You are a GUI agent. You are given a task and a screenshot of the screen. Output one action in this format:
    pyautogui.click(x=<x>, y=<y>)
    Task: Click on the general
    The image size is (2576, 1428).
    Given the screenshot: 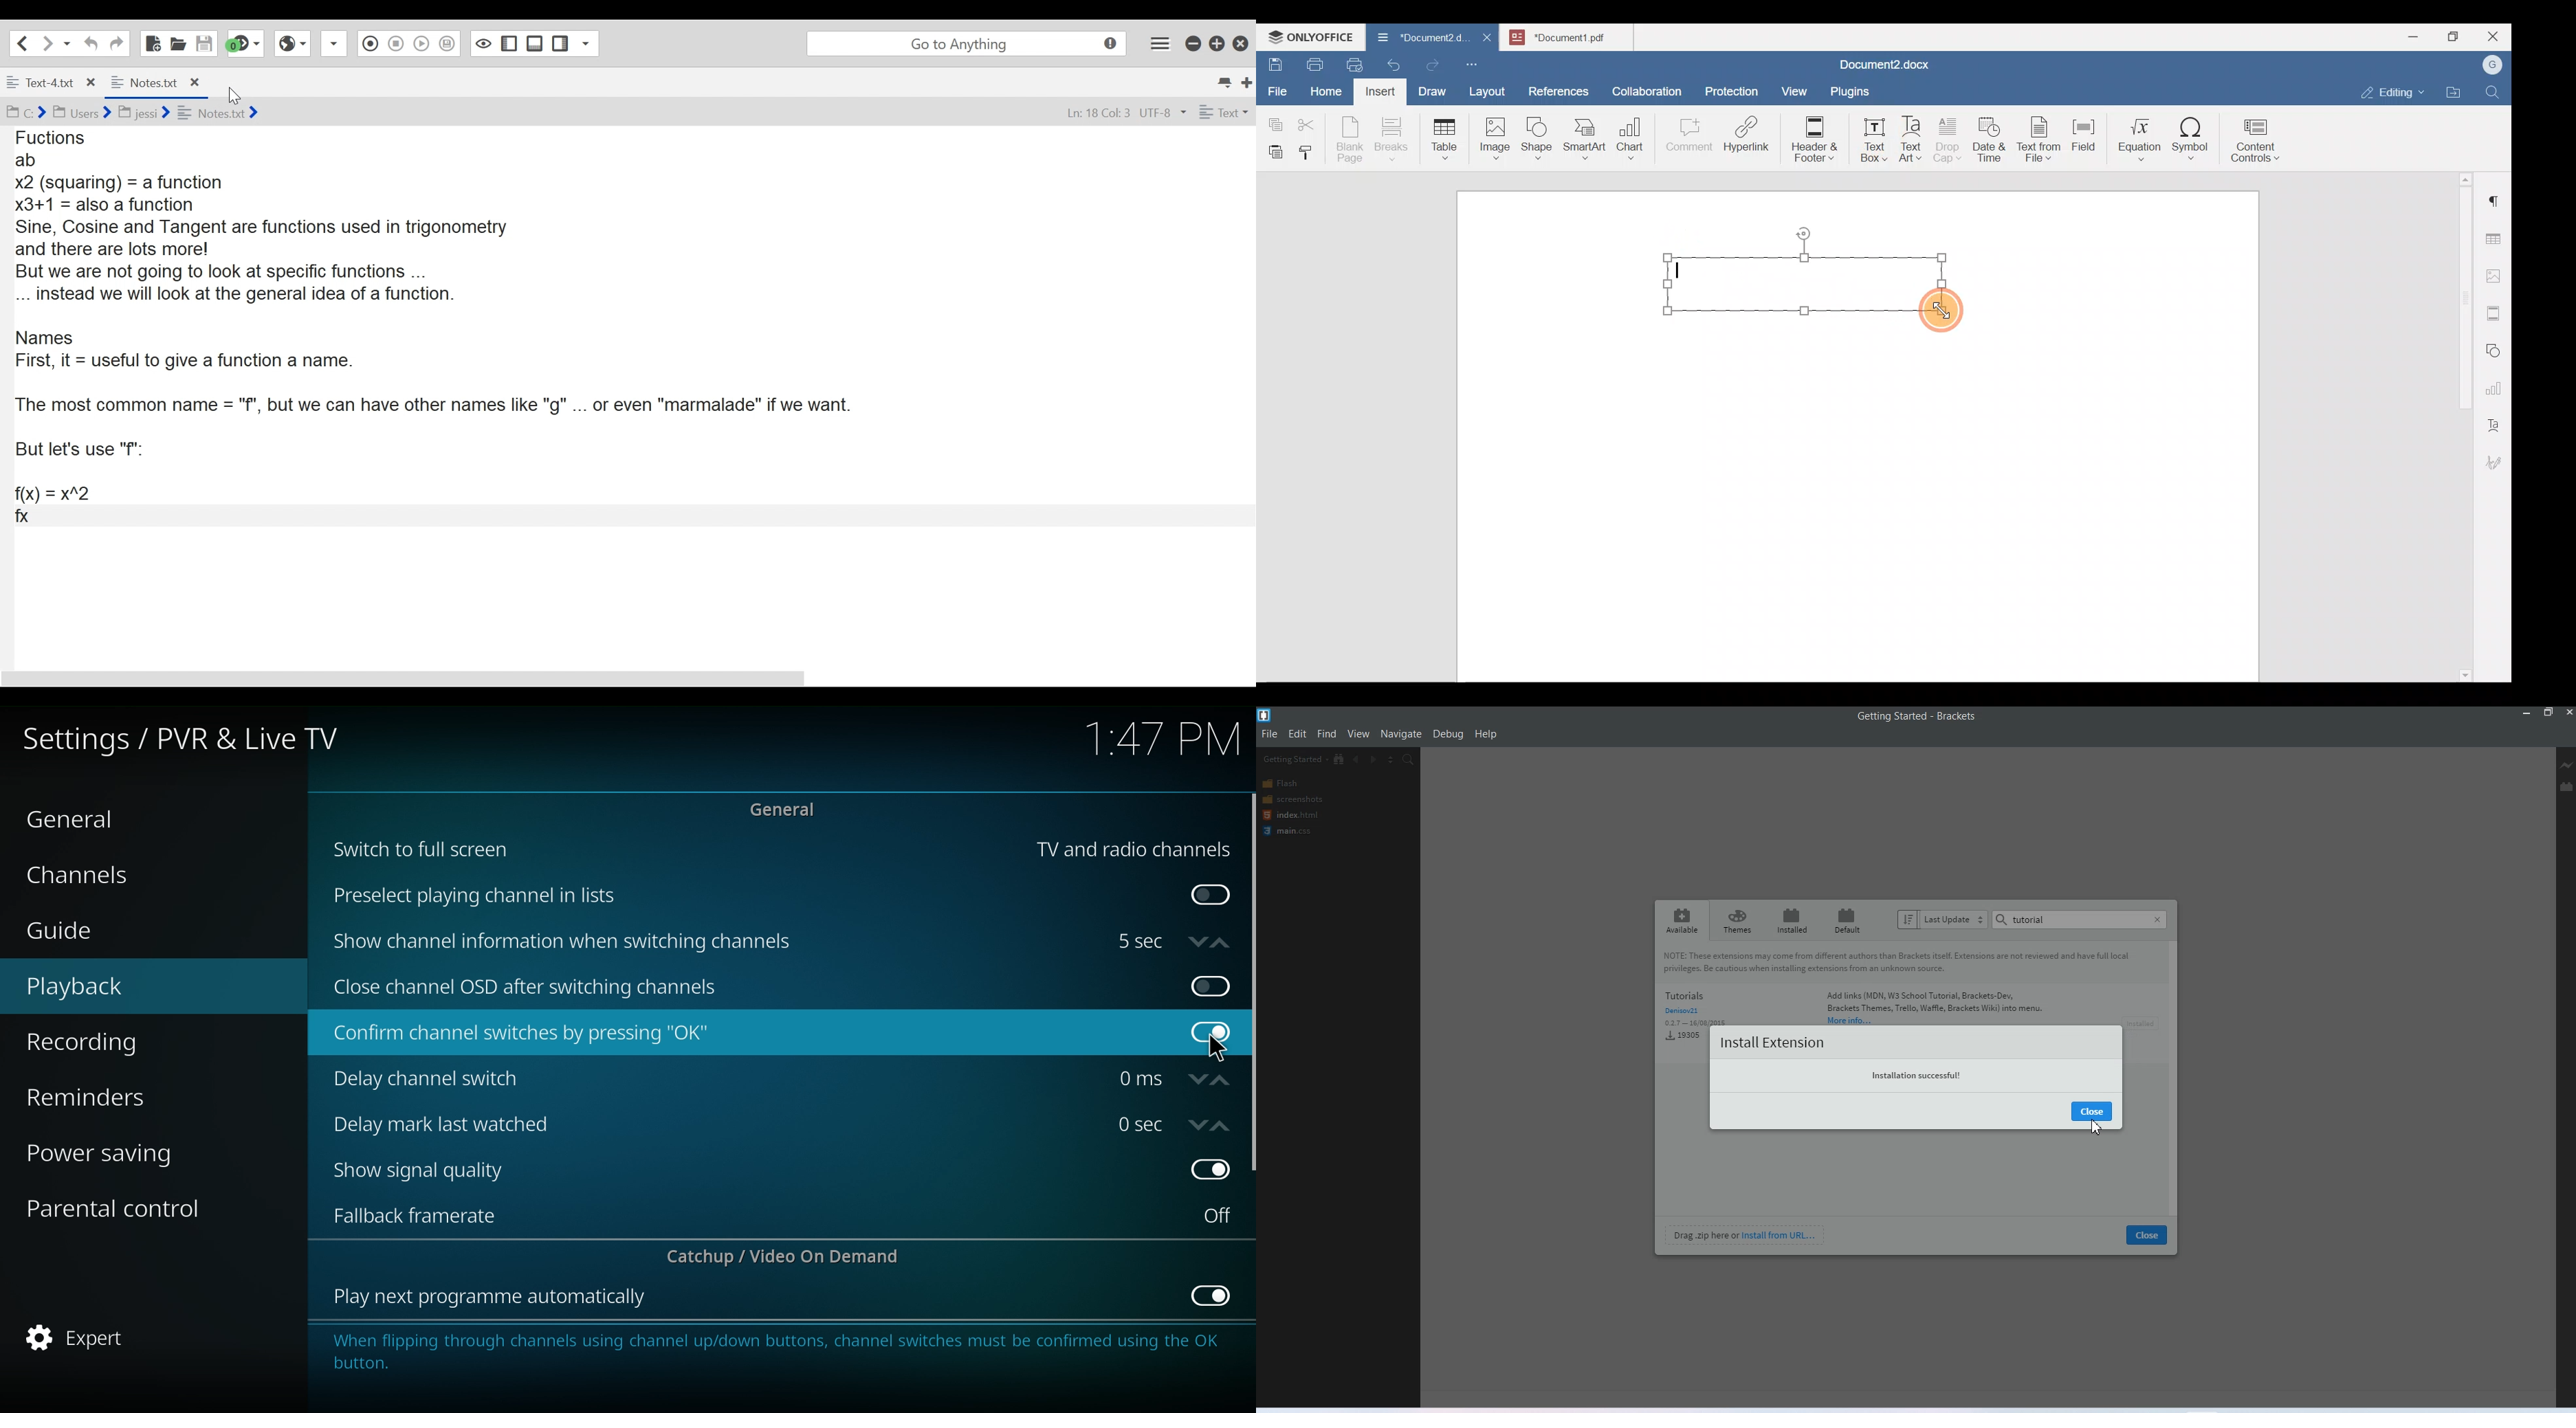 What is the action you would take?
    pyautogui.click(x=92, y=818)
    